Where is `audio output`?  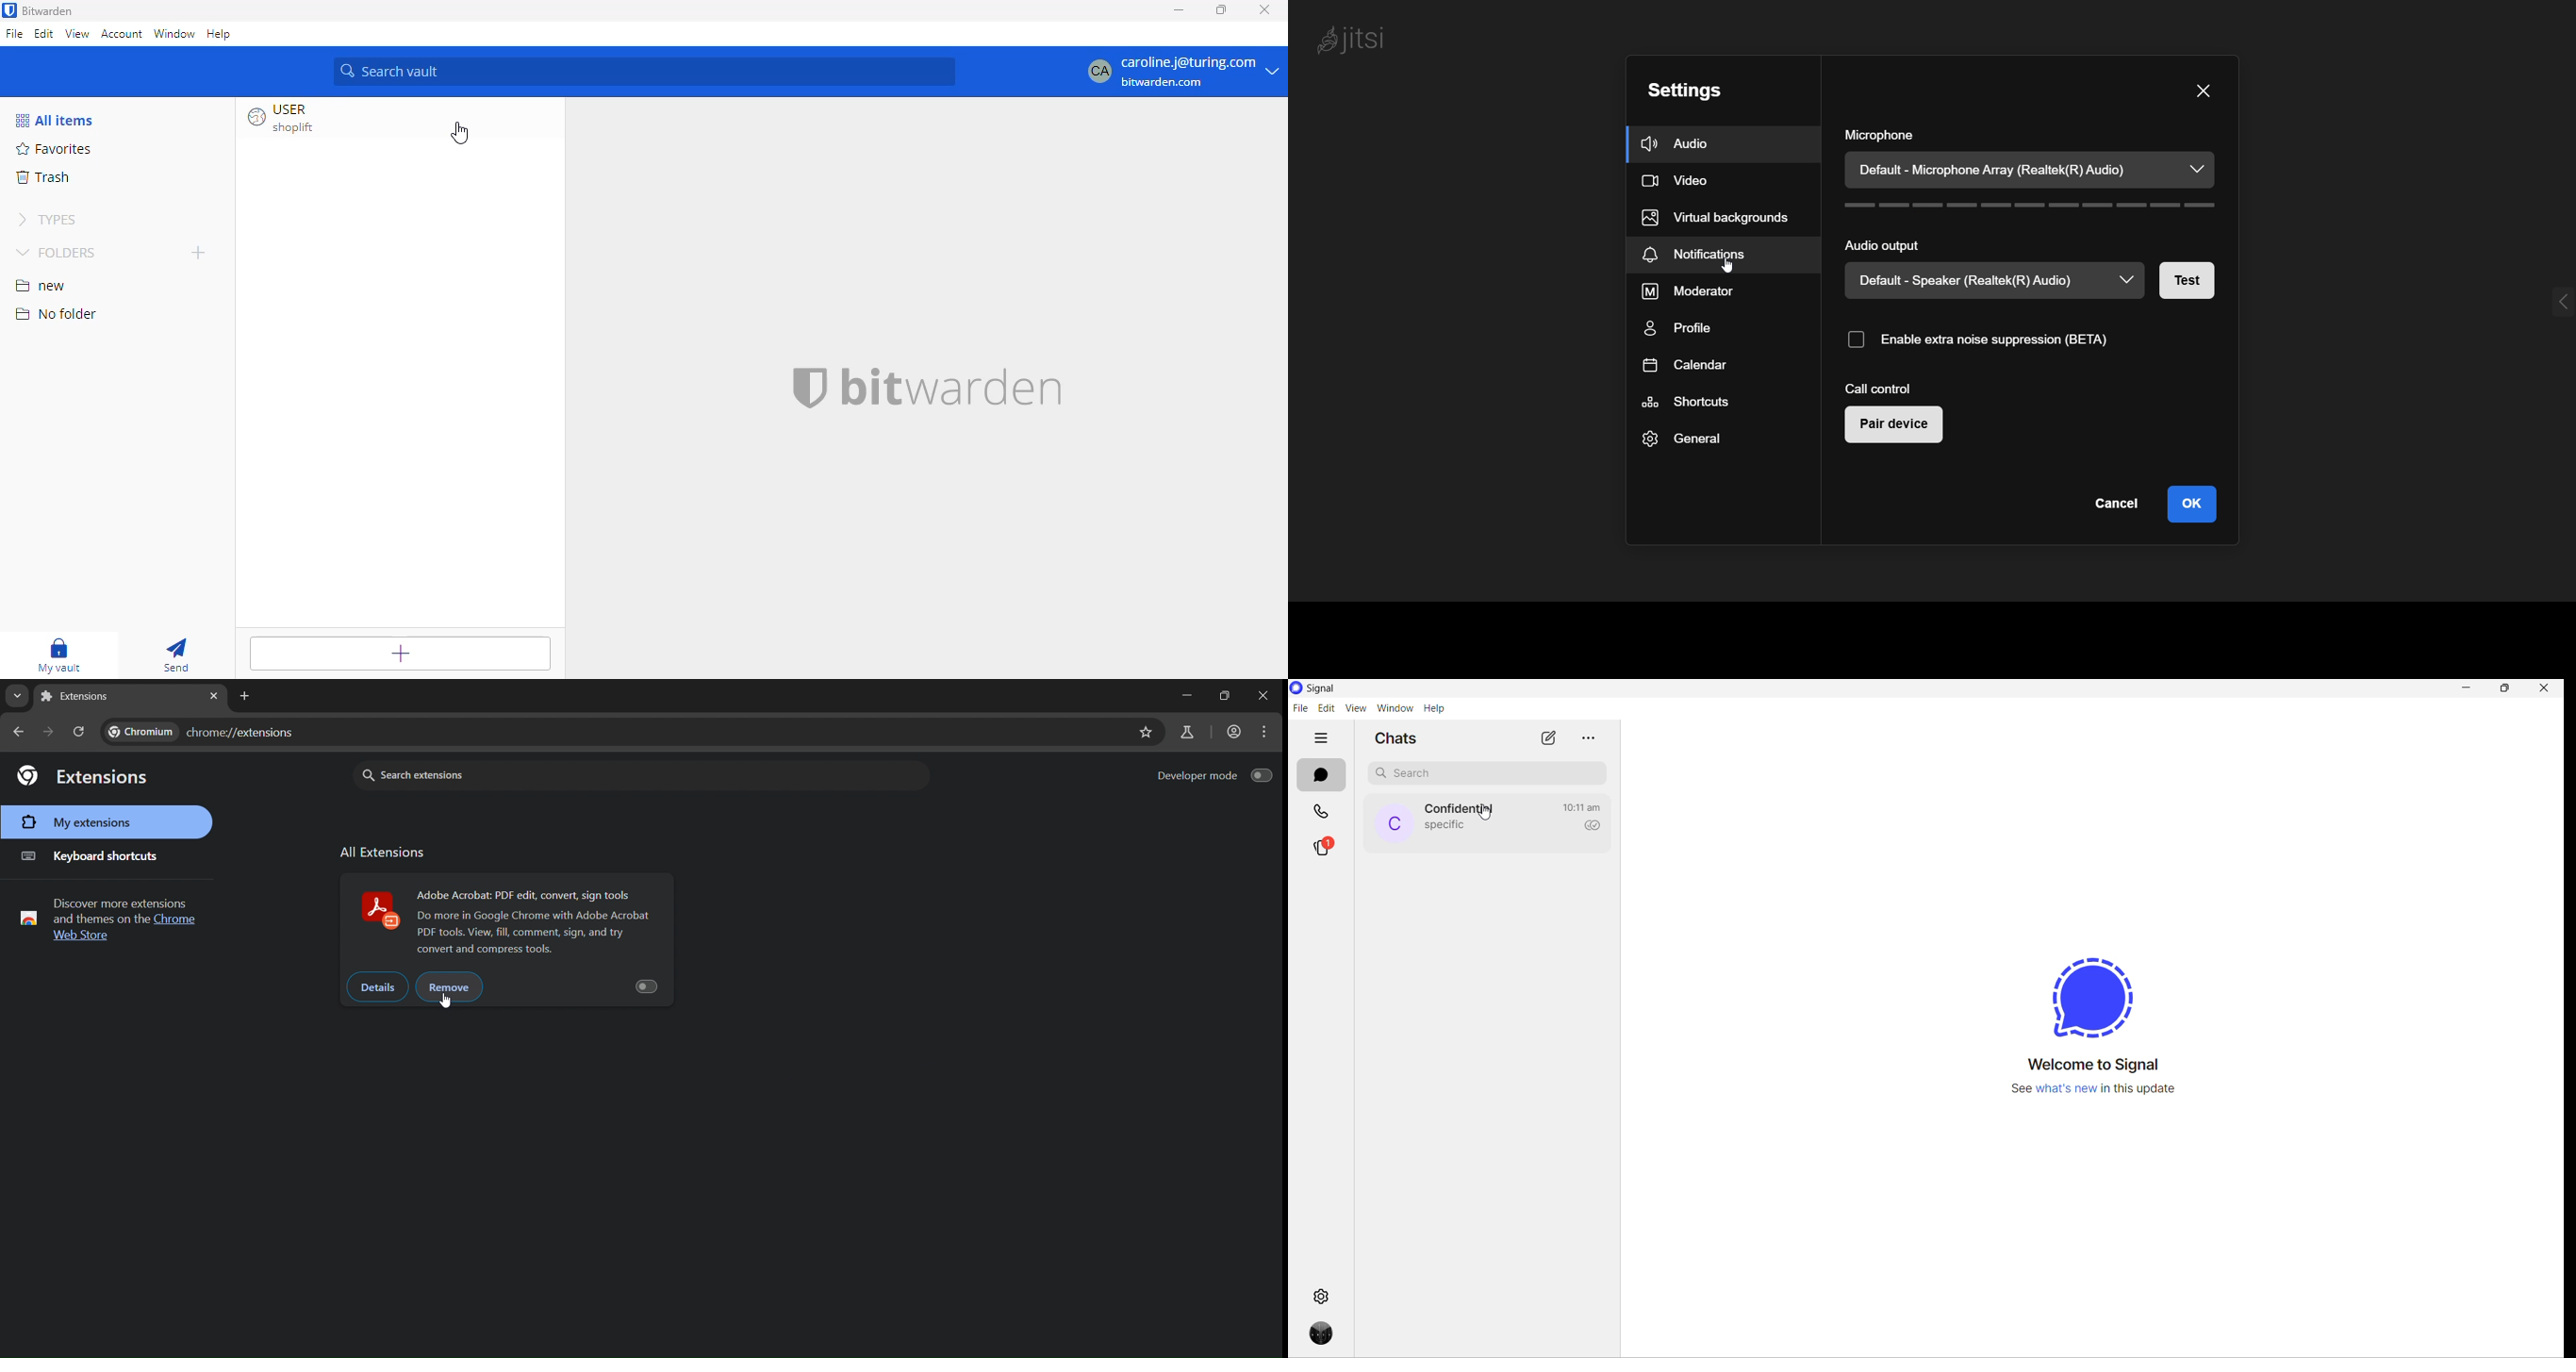
audio output is located at coordinates (1886, 246).